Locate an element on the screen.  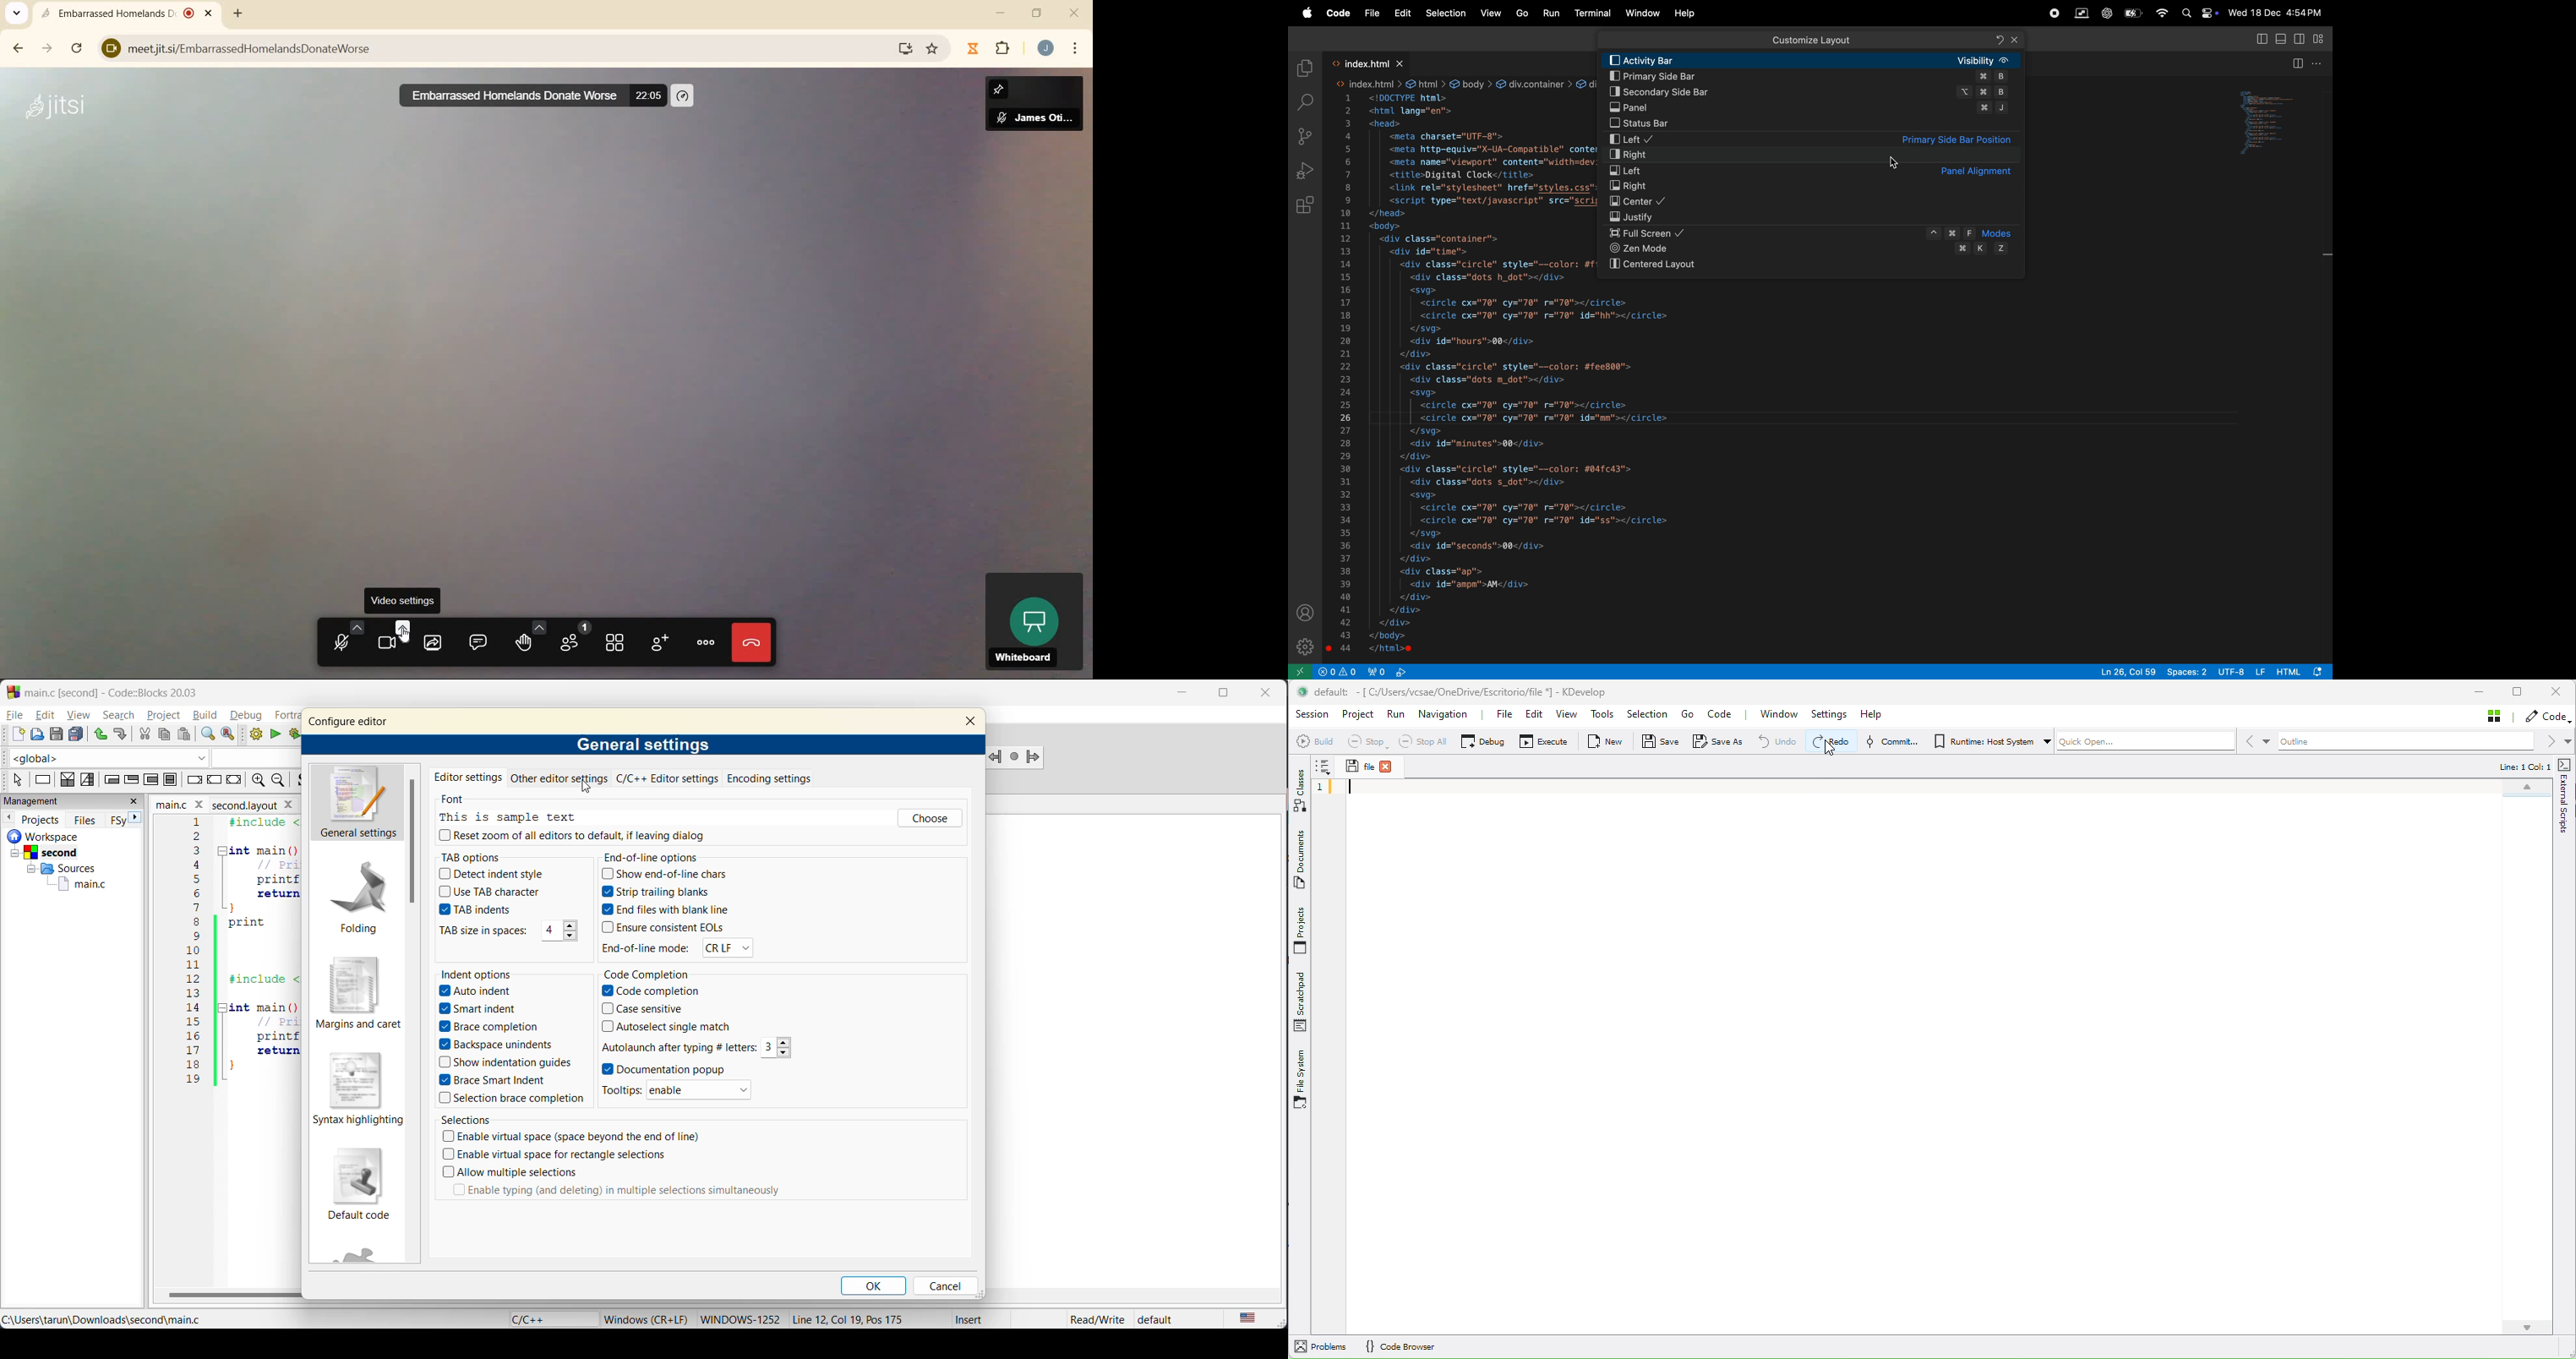
ok is located at coordinates (875, 1285).